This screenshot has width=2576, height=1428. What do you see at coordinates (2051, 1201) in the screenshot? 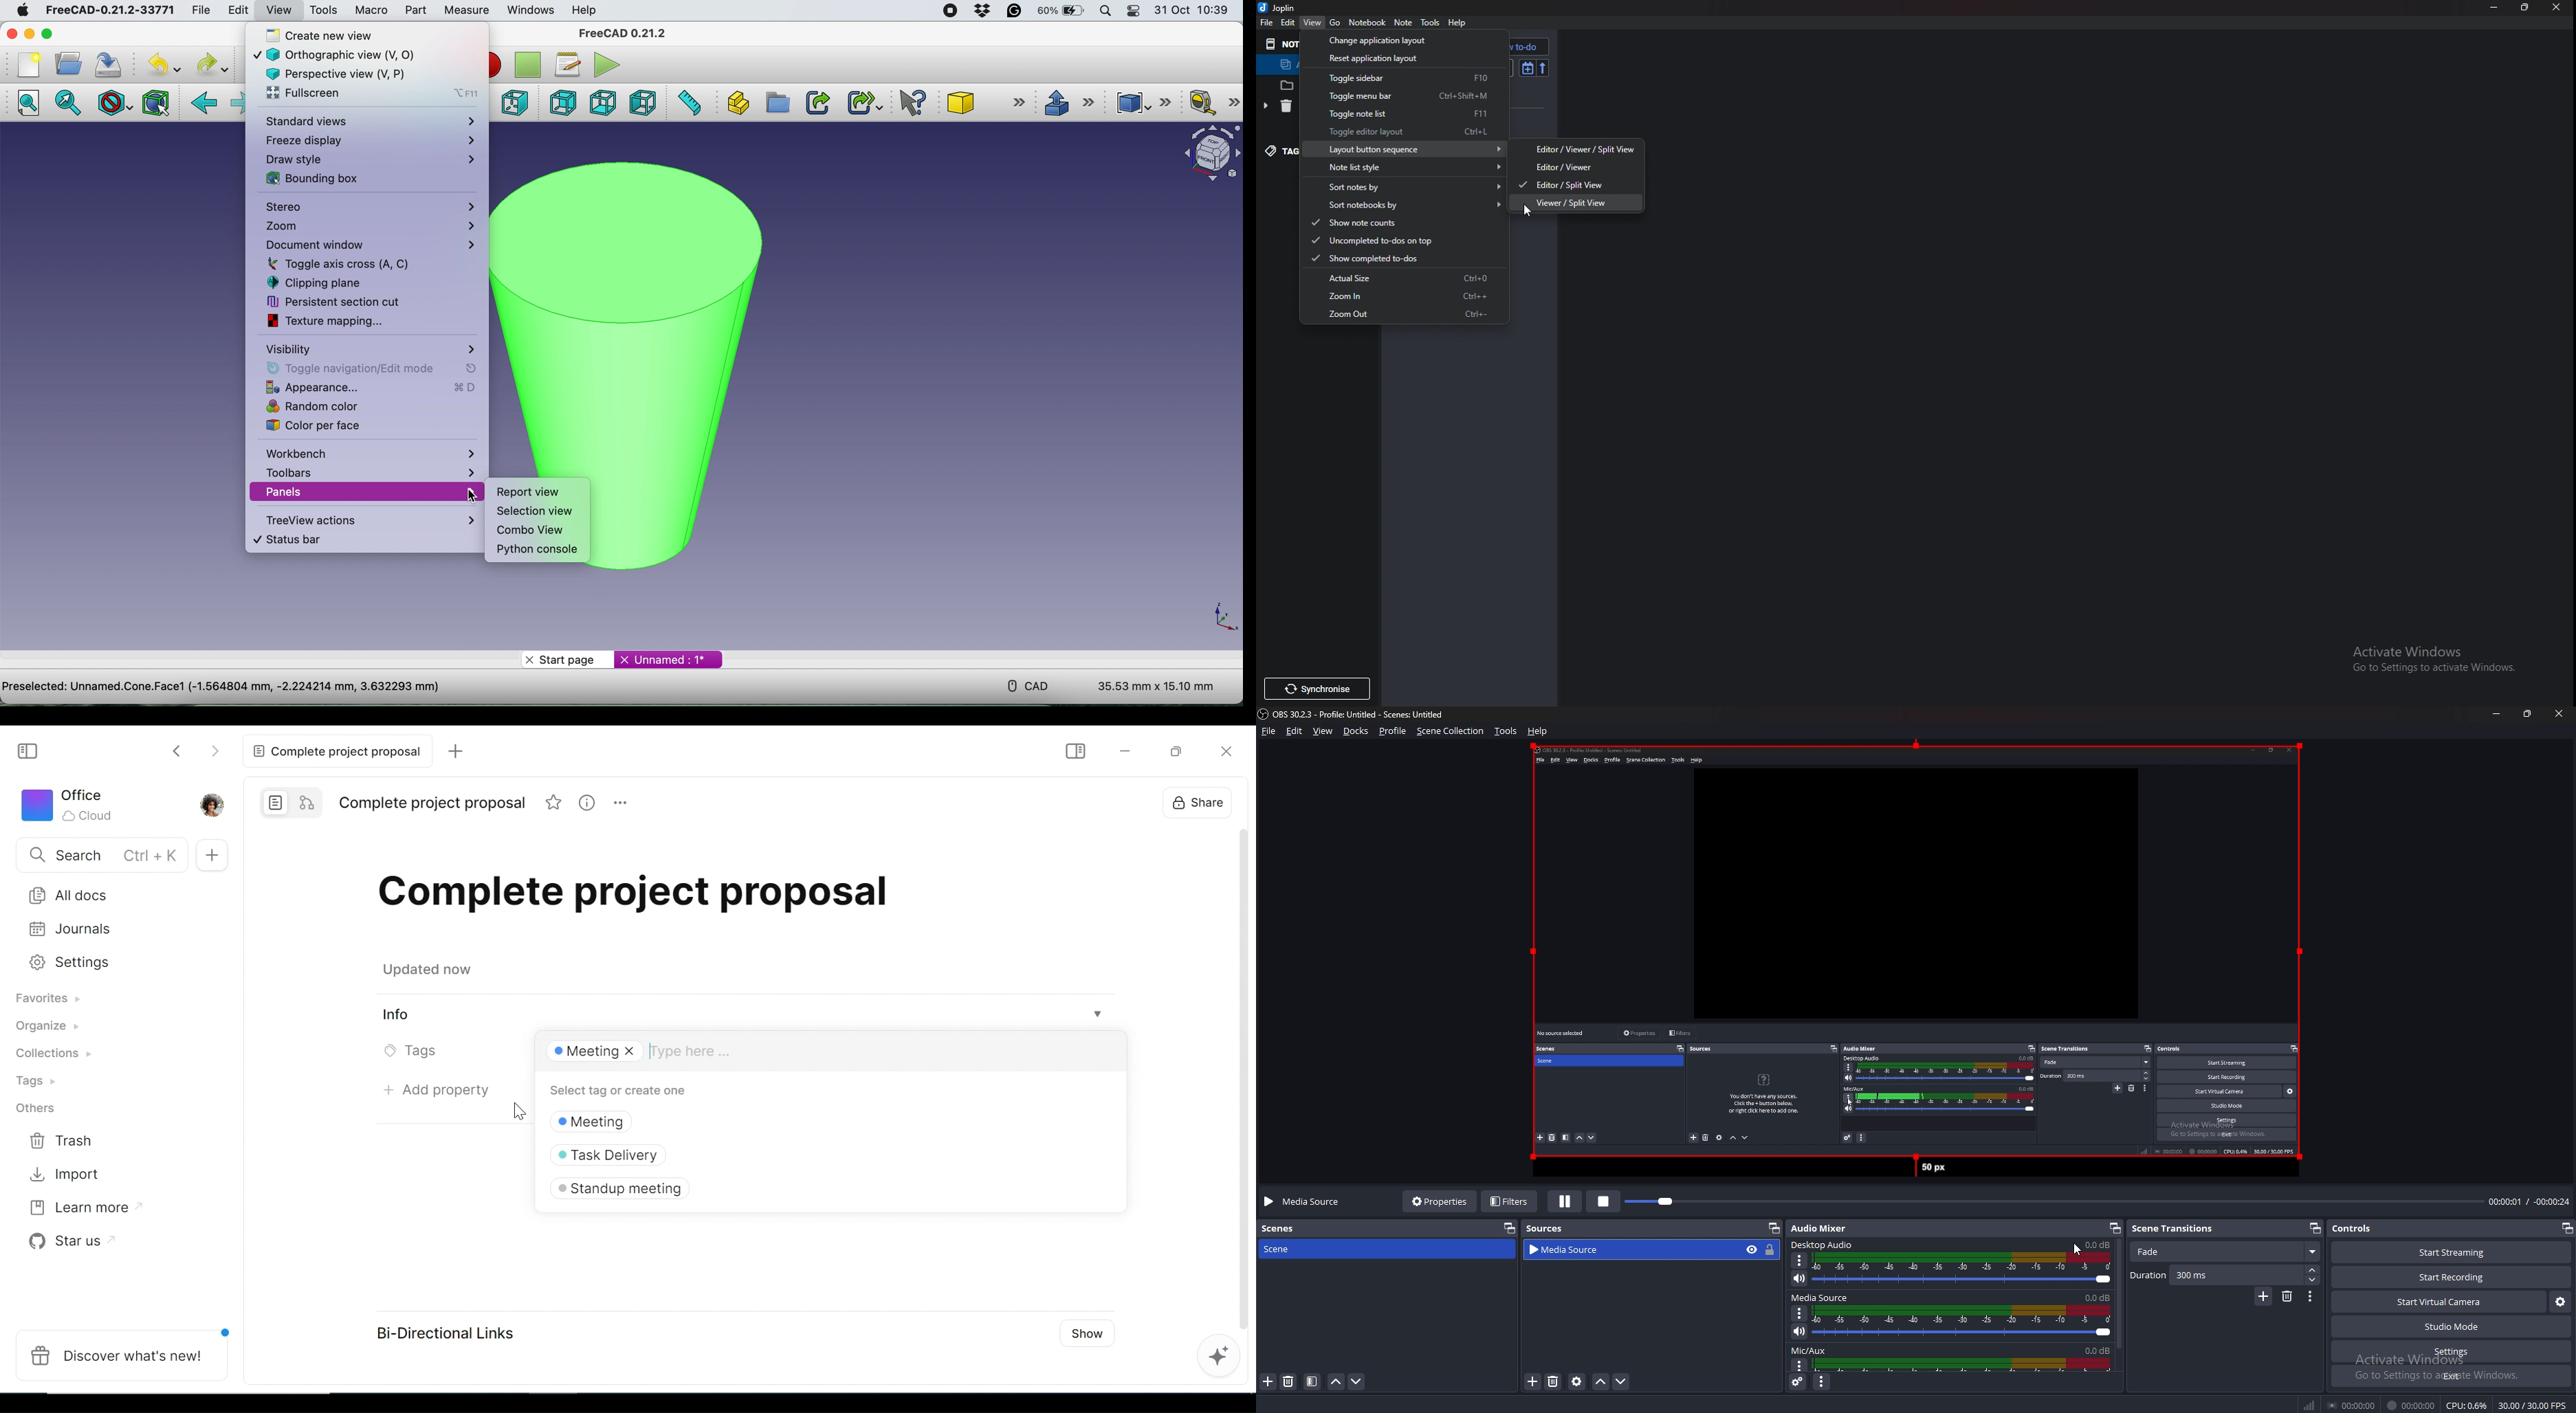
I see ` seek` at bounding box center [2051, 1201].